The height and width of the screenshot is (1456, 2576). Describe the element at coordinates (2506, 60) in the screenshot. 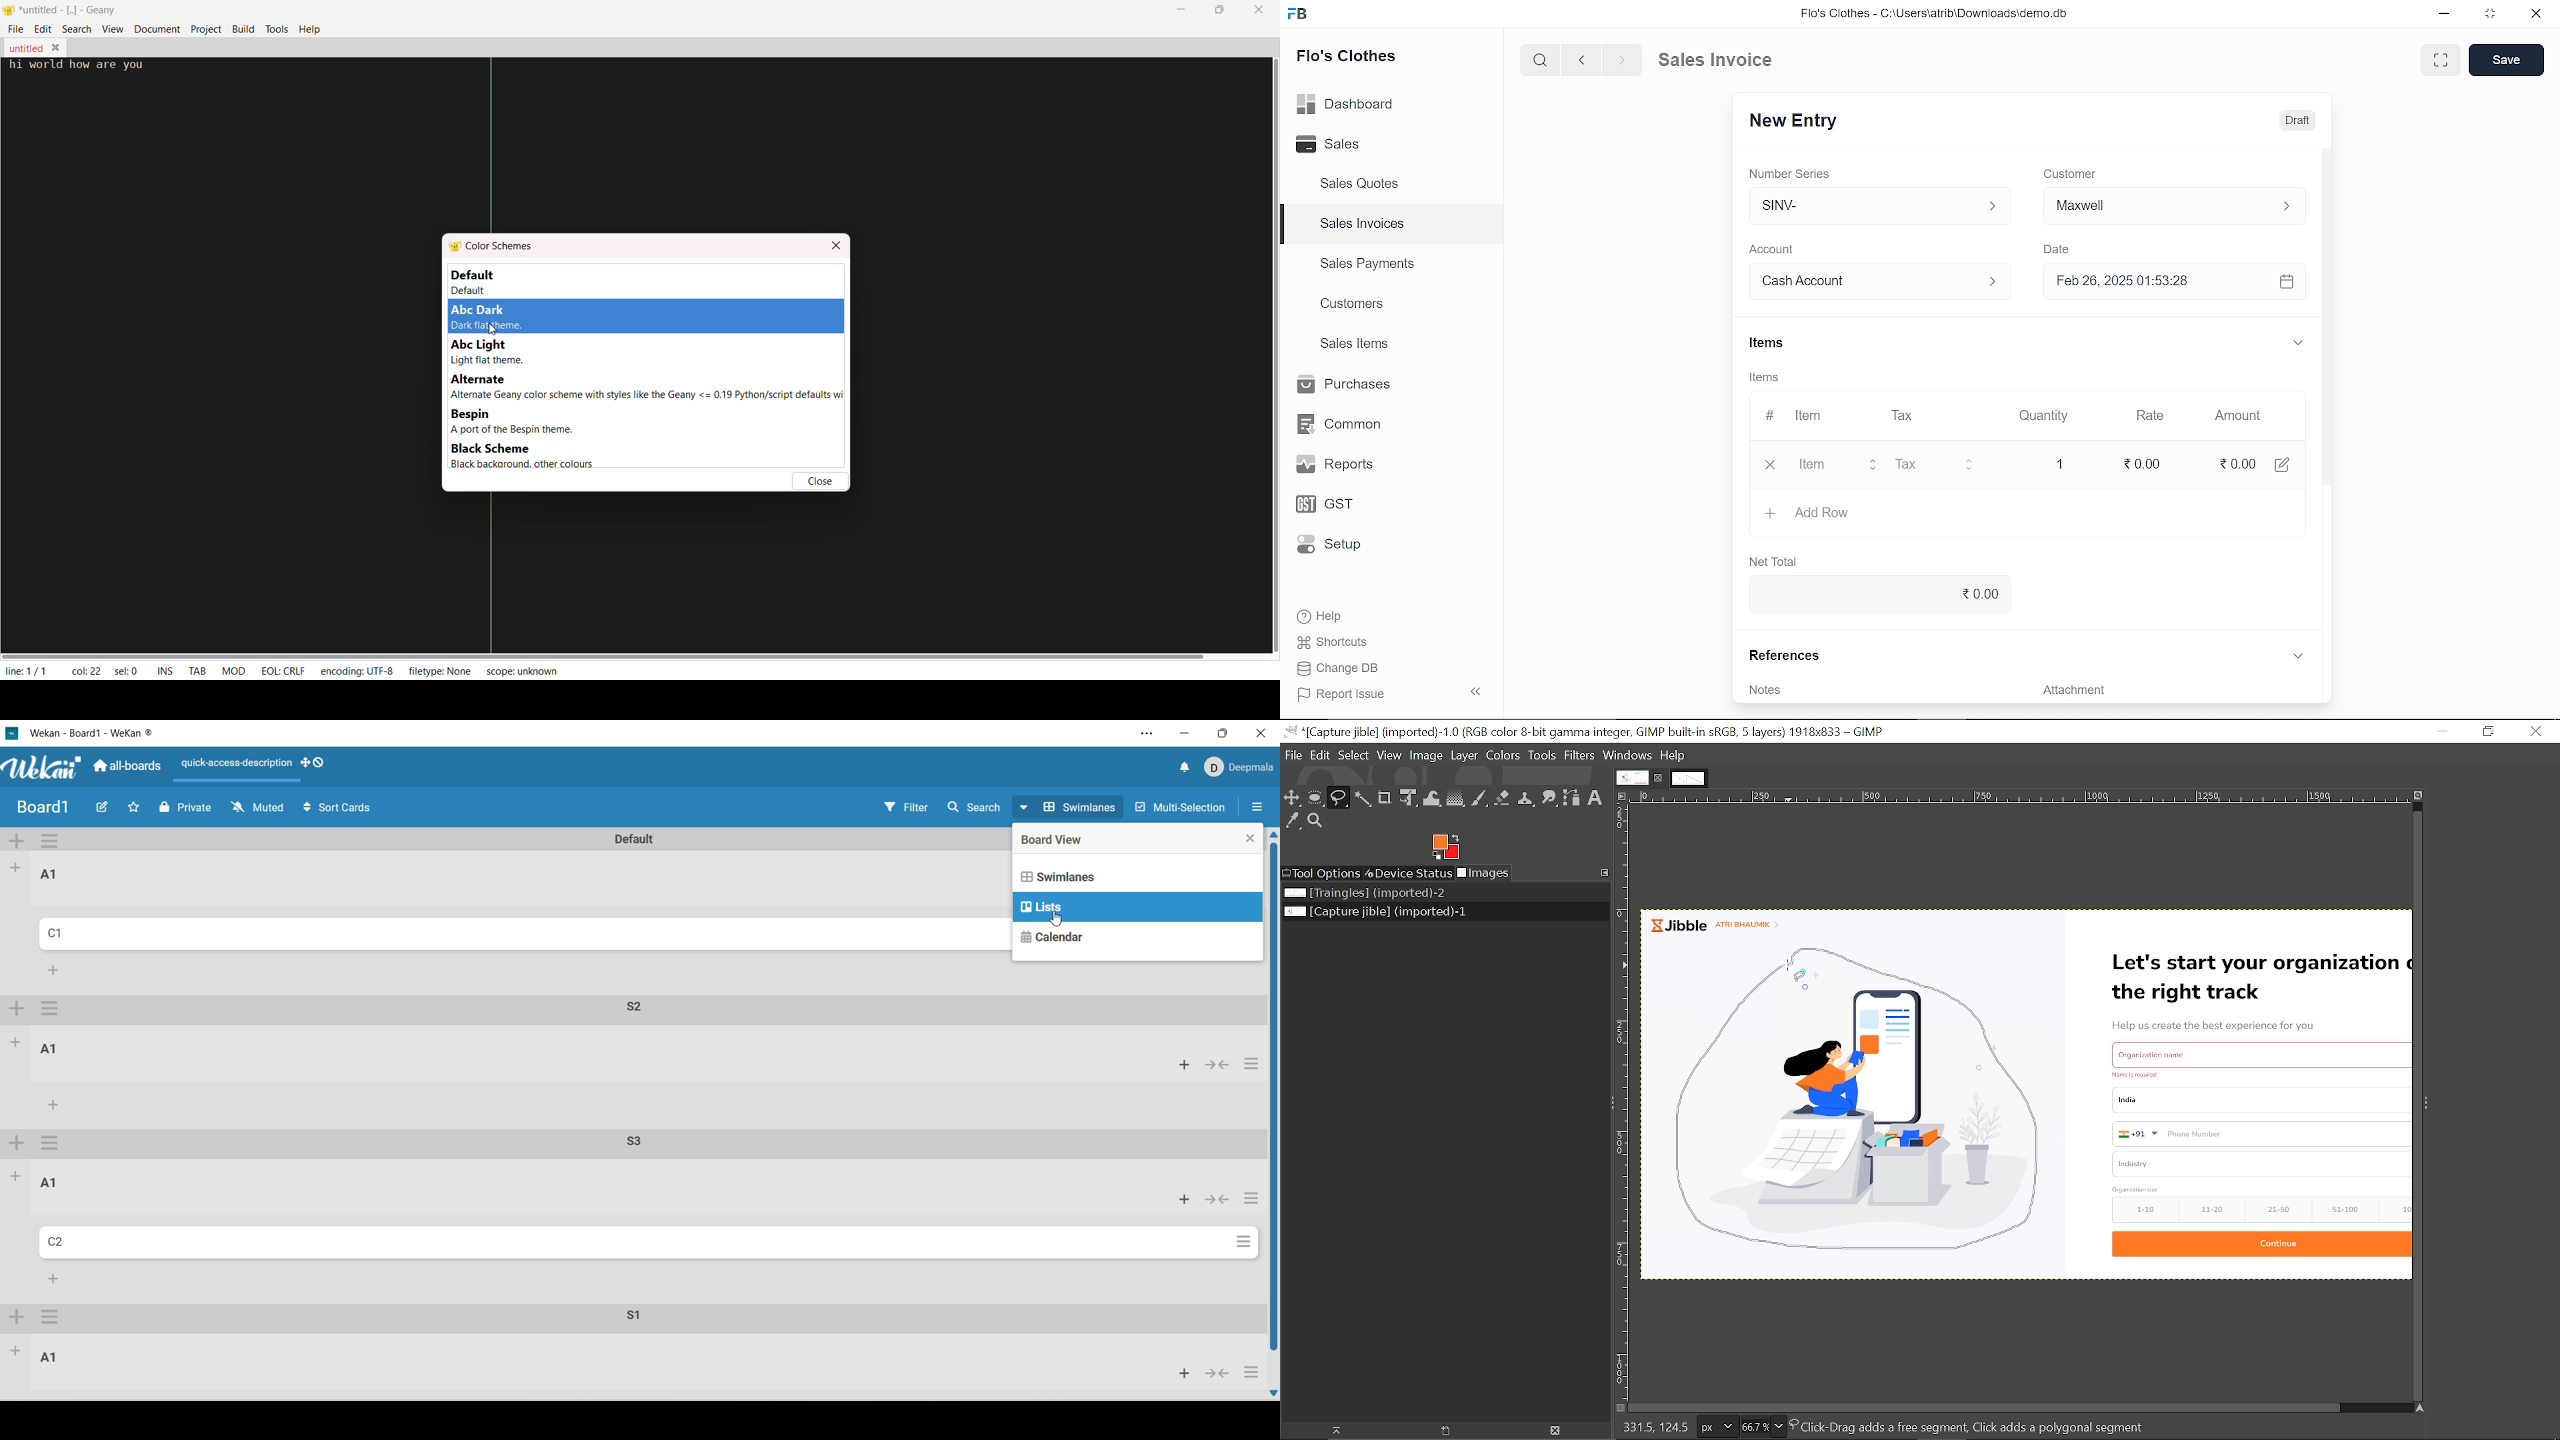

I see `save` at that location.